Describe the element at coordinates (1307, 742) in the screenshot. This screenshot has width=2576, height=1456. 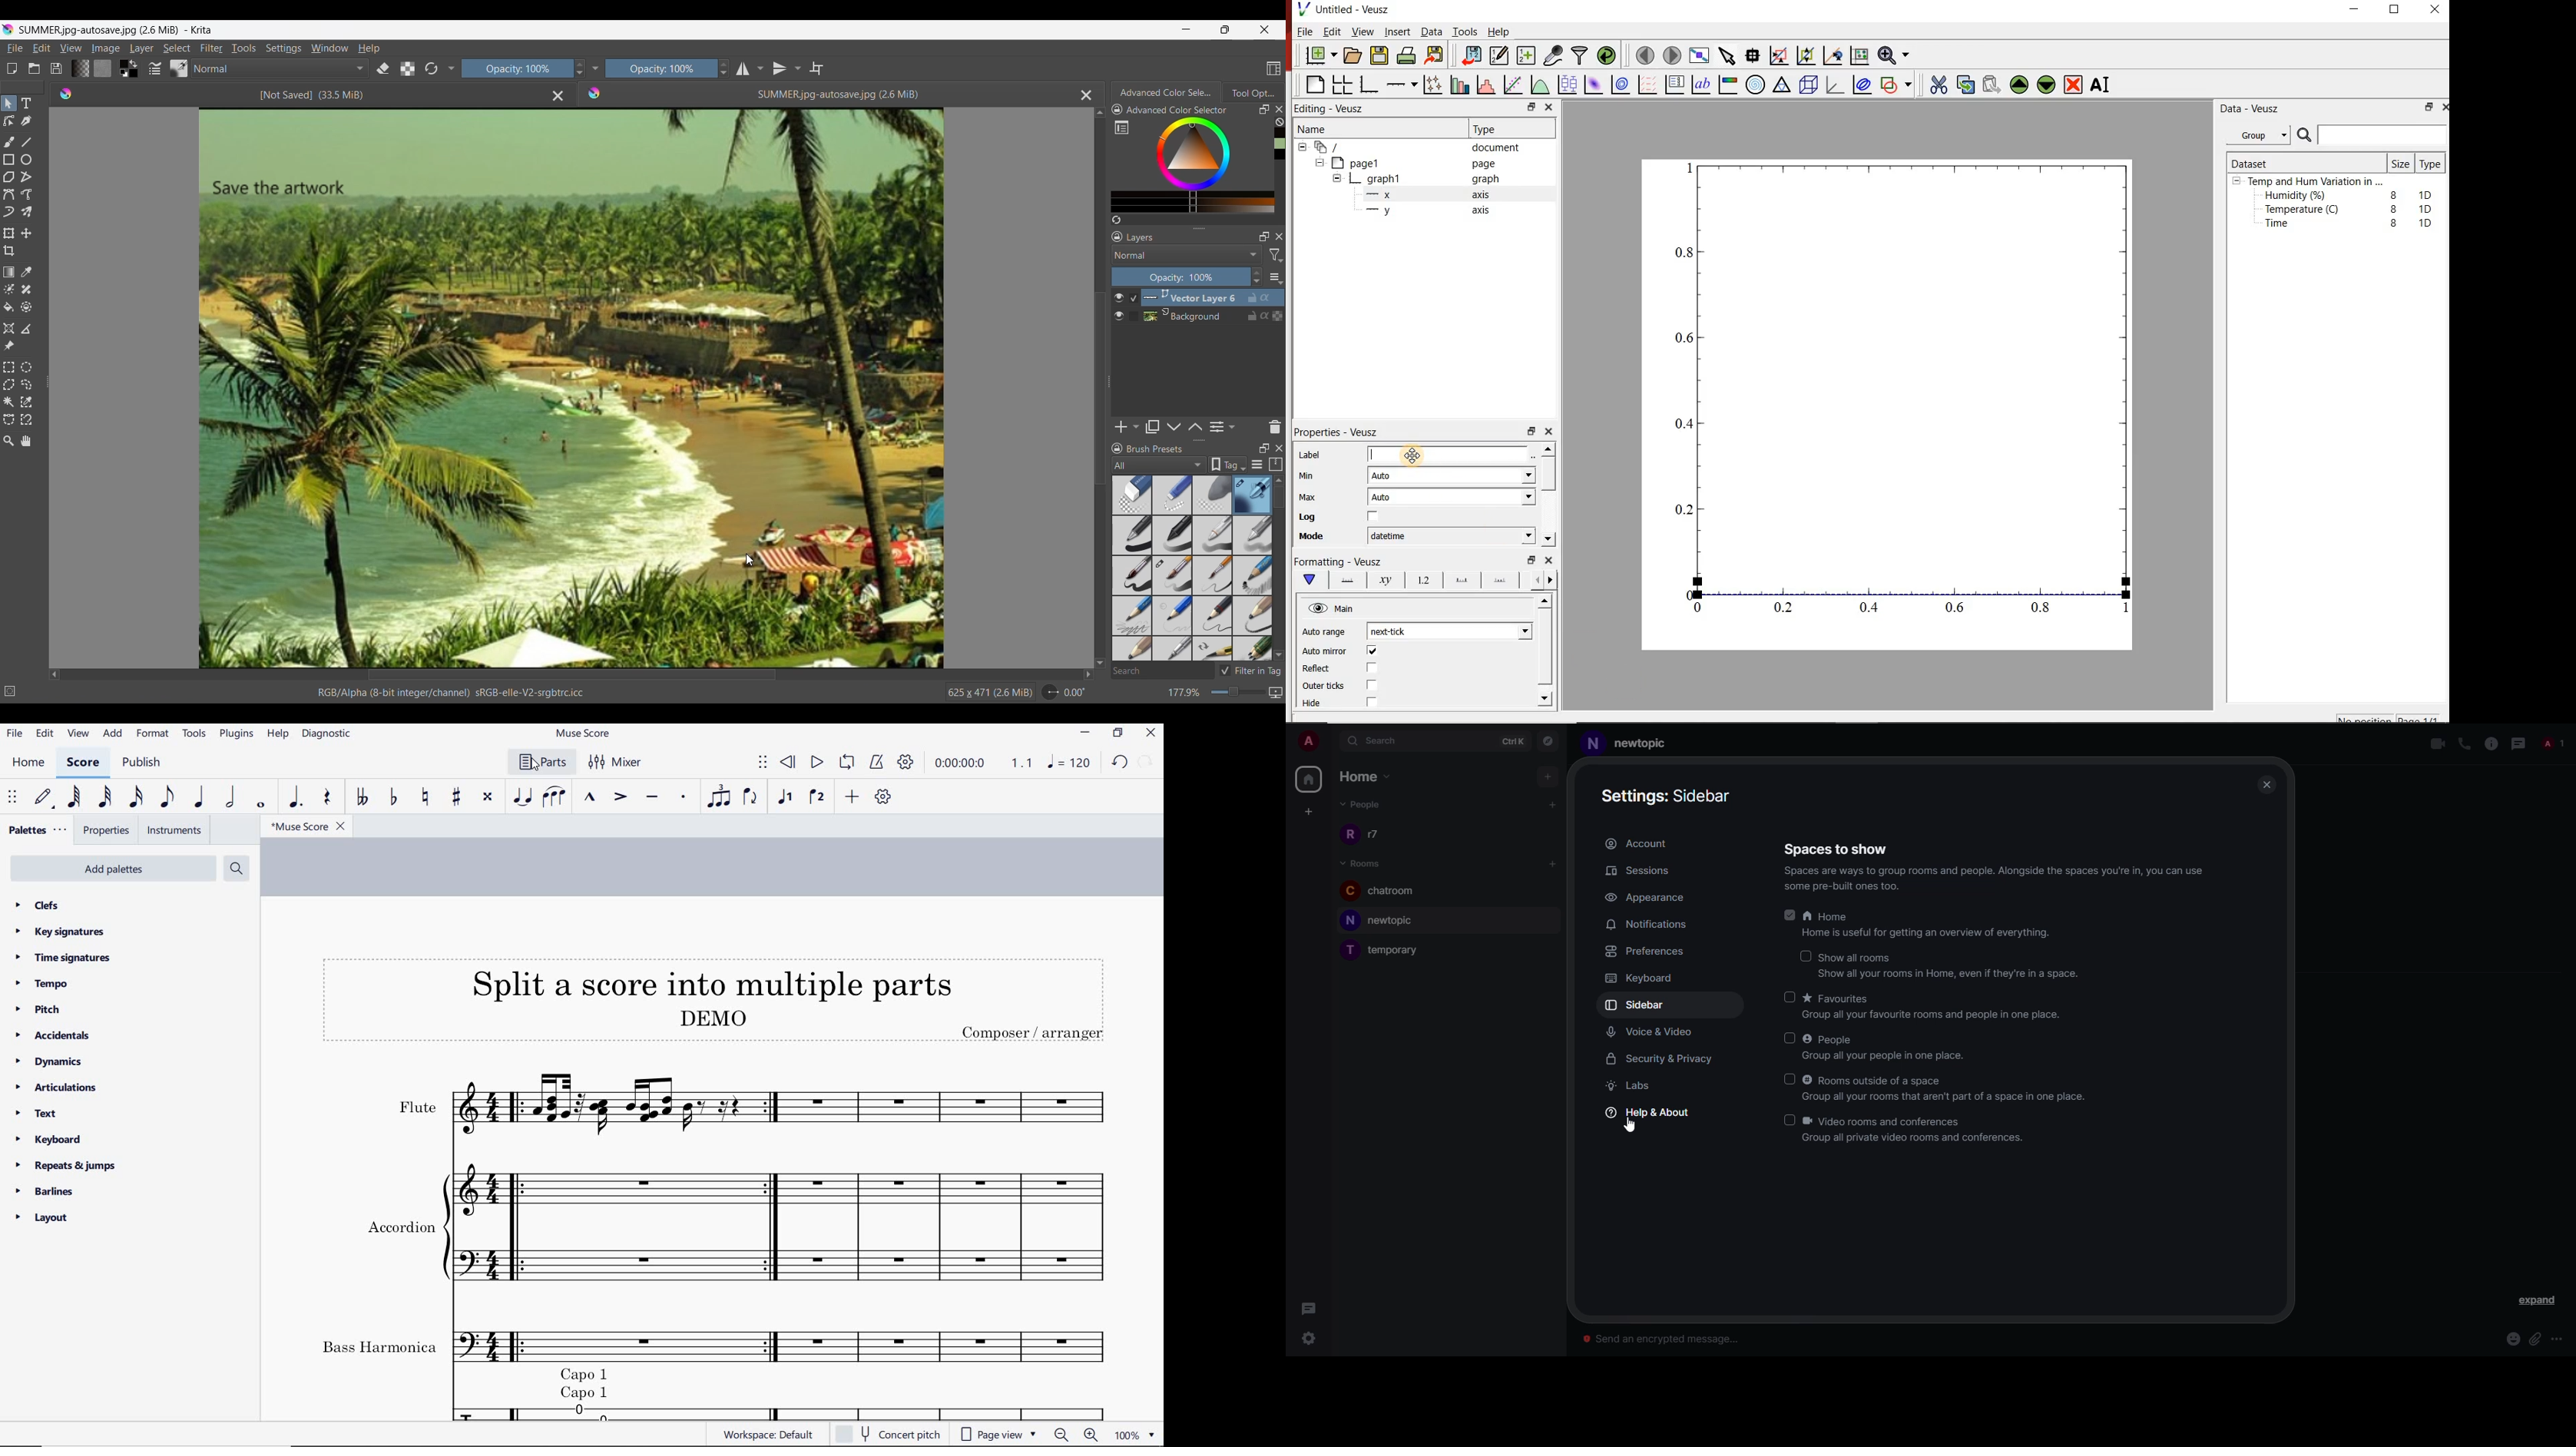
I see `account` at that location.